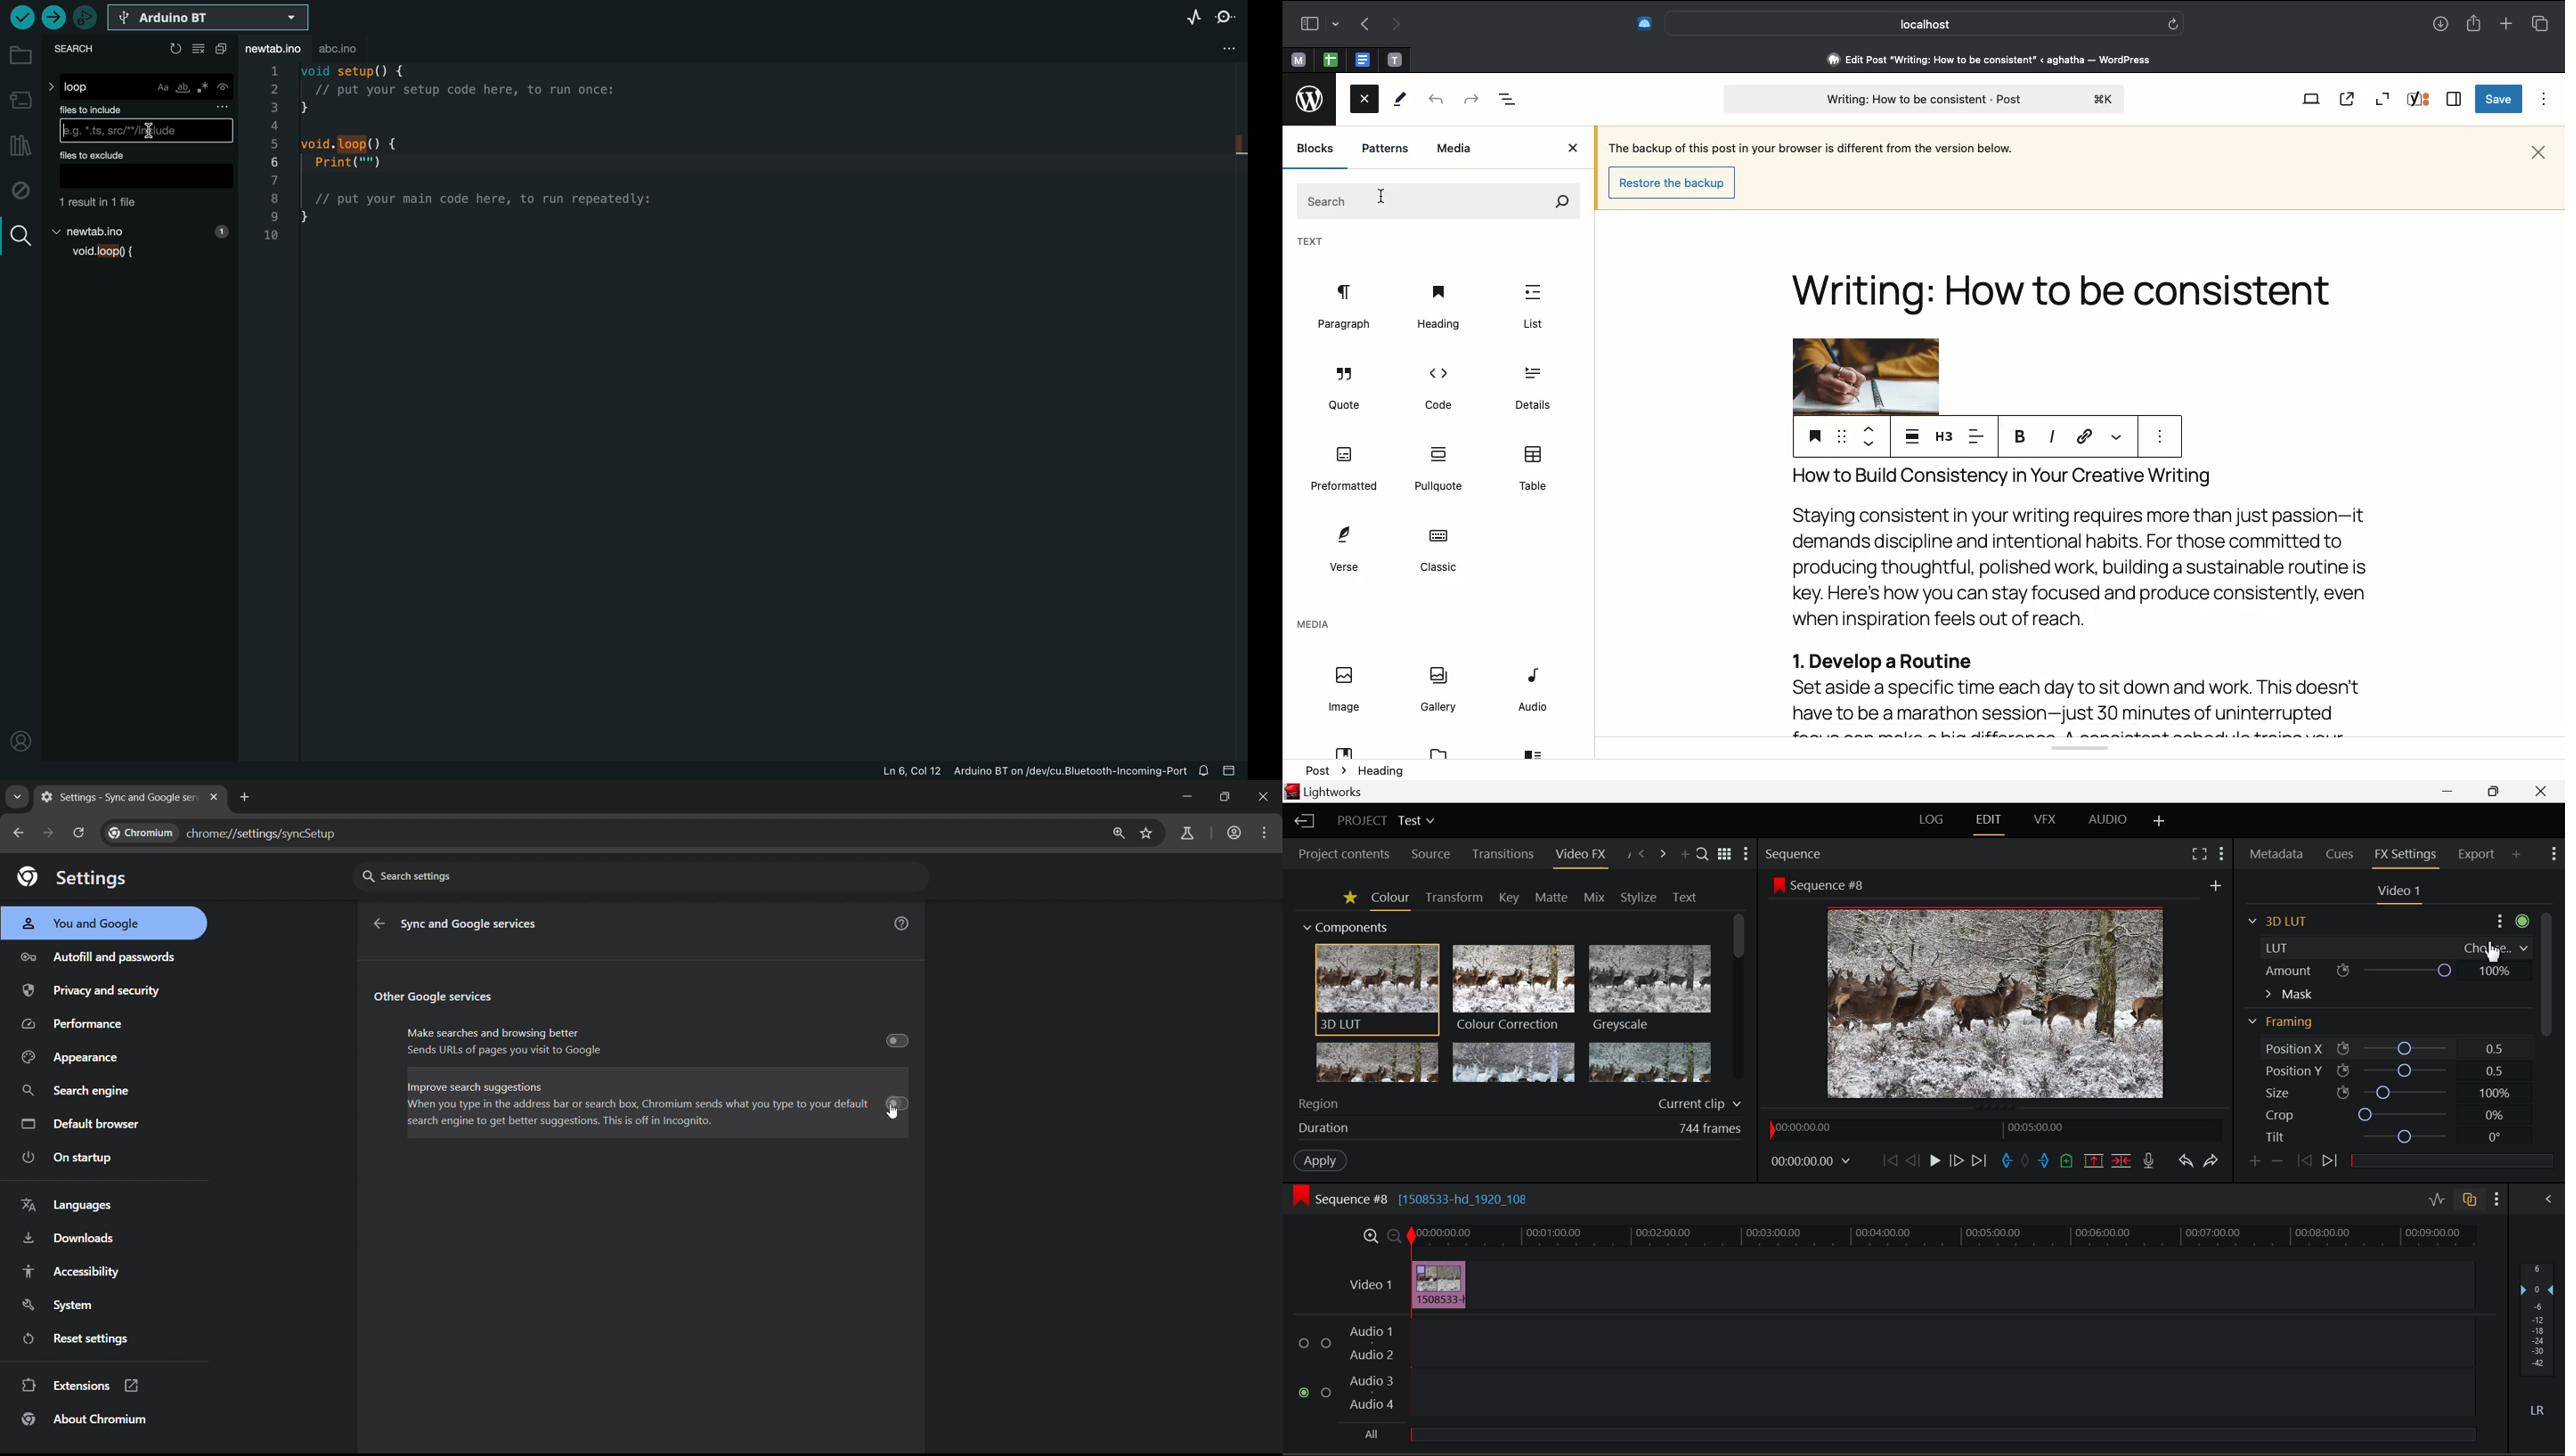 The width and height of the screenshot is (2576, 1456). What do you see at coordinates (2254, 1163) in the screenshot?
I see `Add keyframe` at bounding box center [2254, 1163].